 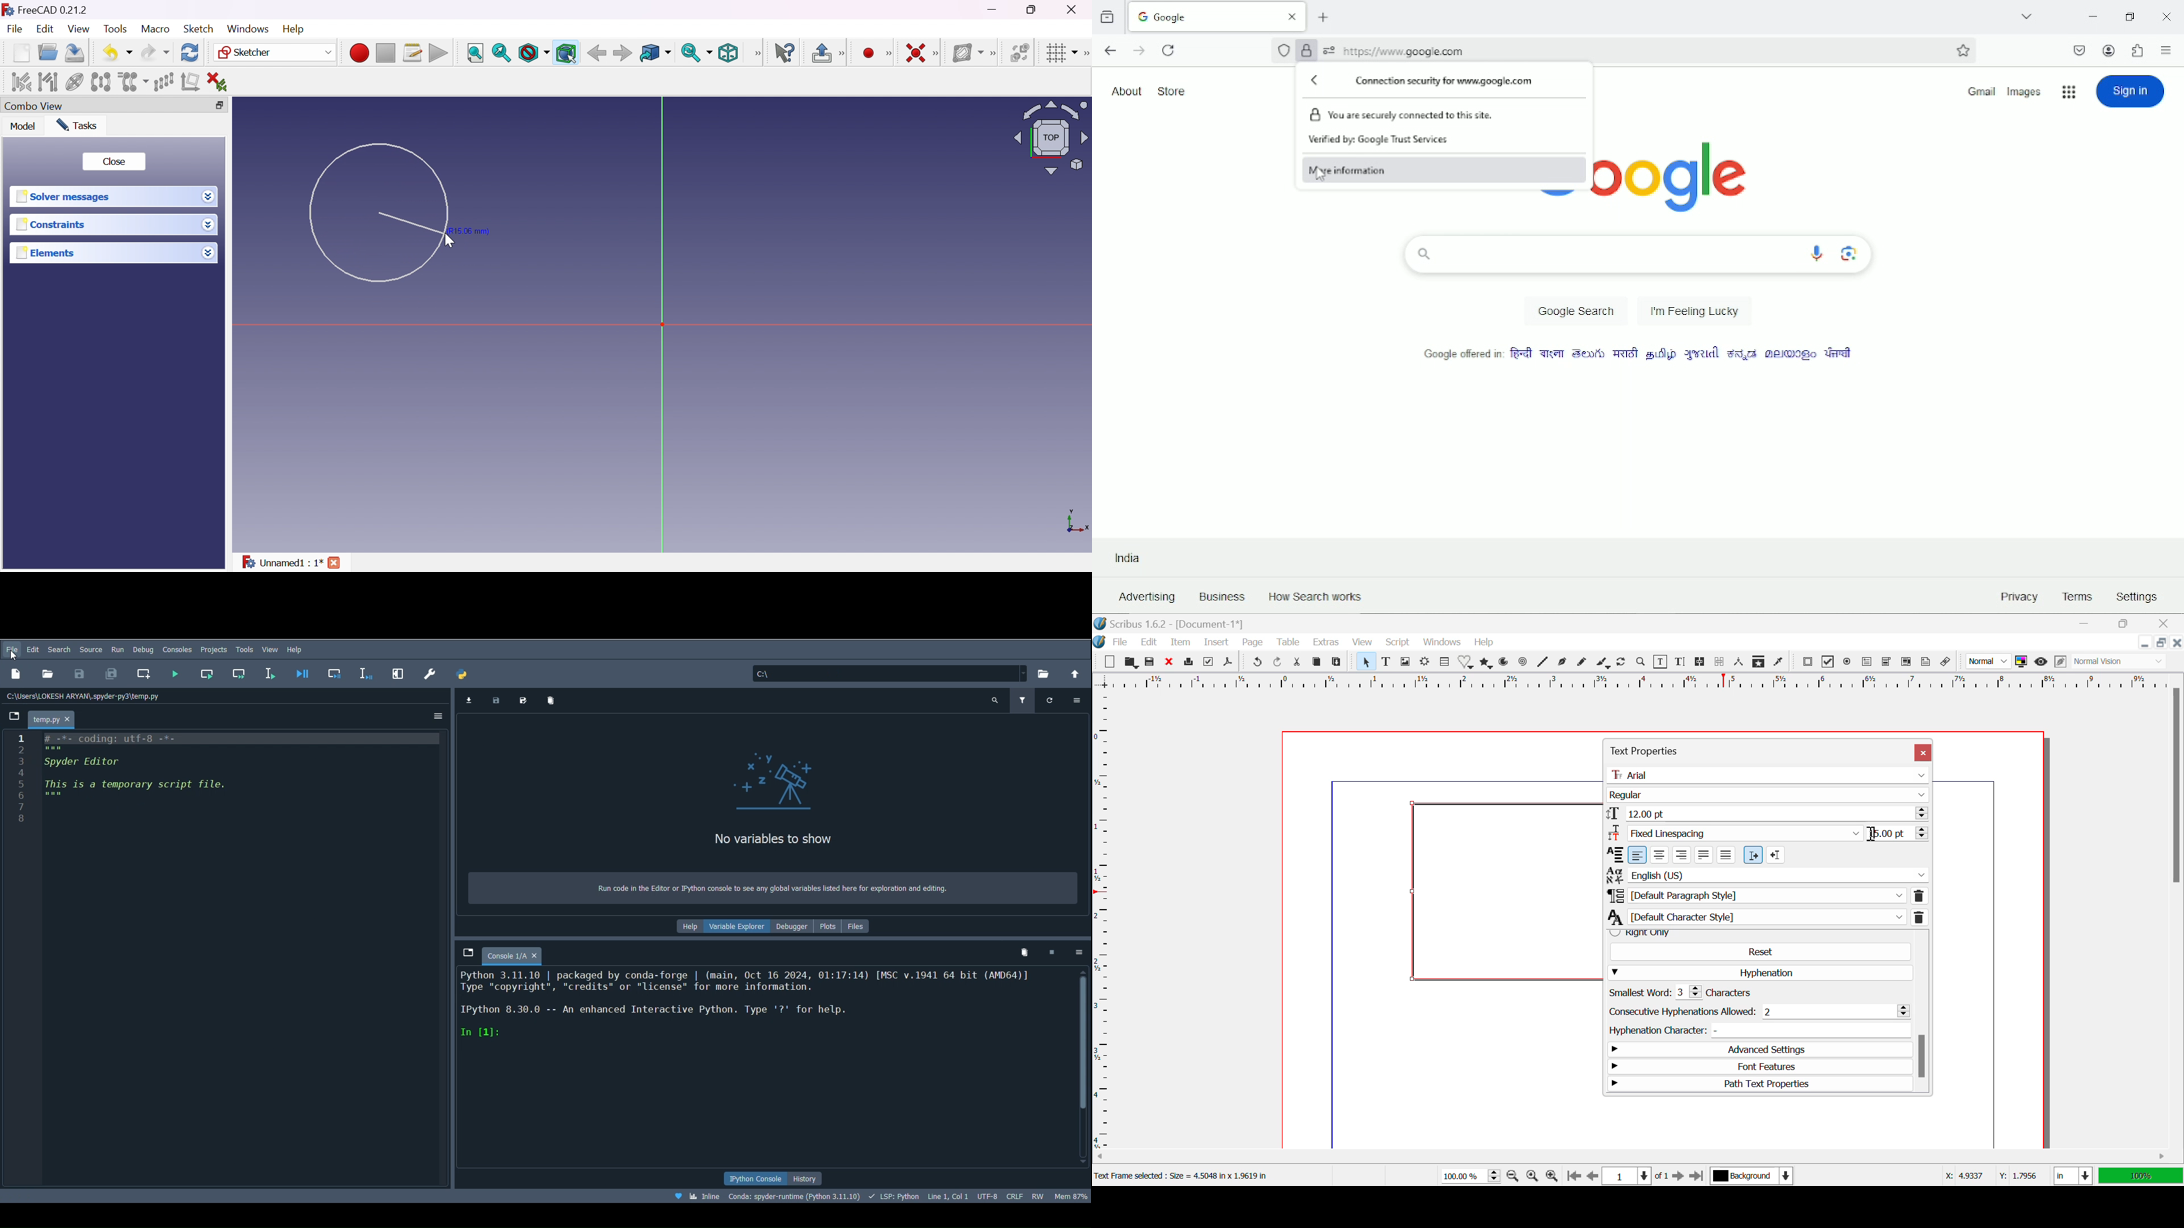 I want to click on Page, so click(x=1255, y=644).